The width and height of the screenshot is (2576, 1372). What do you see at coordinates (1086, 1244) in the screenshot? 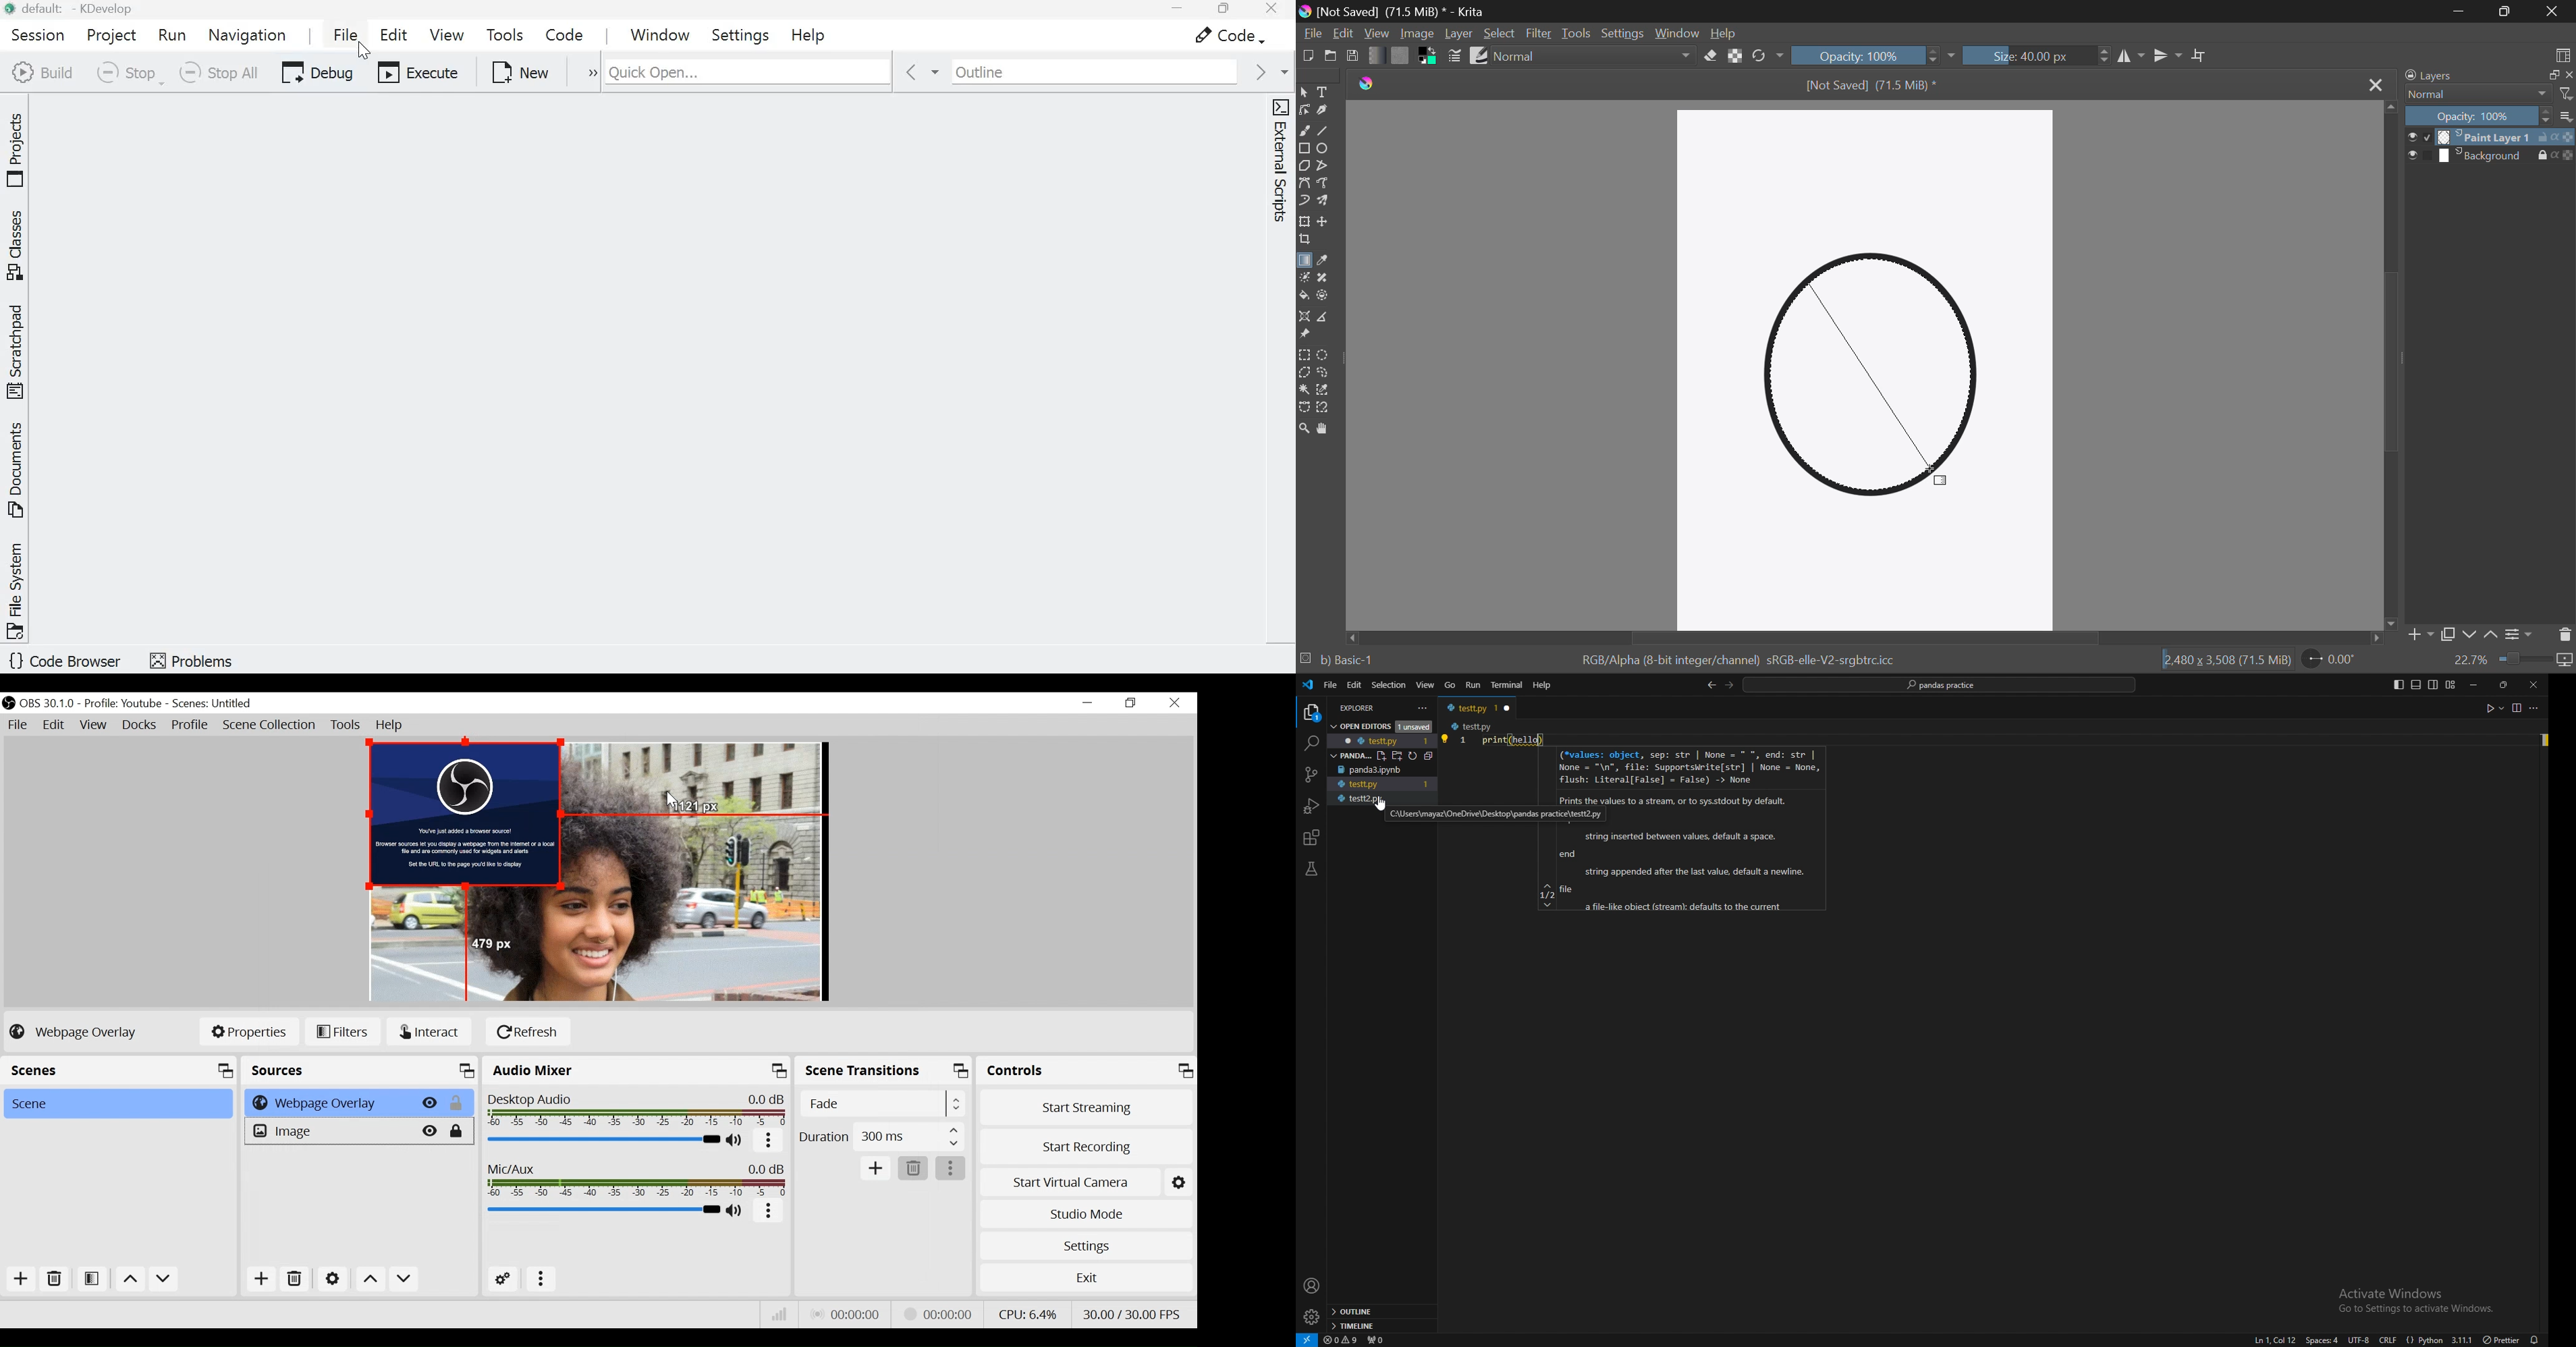
I see `Settings` at bounding box center [1086, 1244].